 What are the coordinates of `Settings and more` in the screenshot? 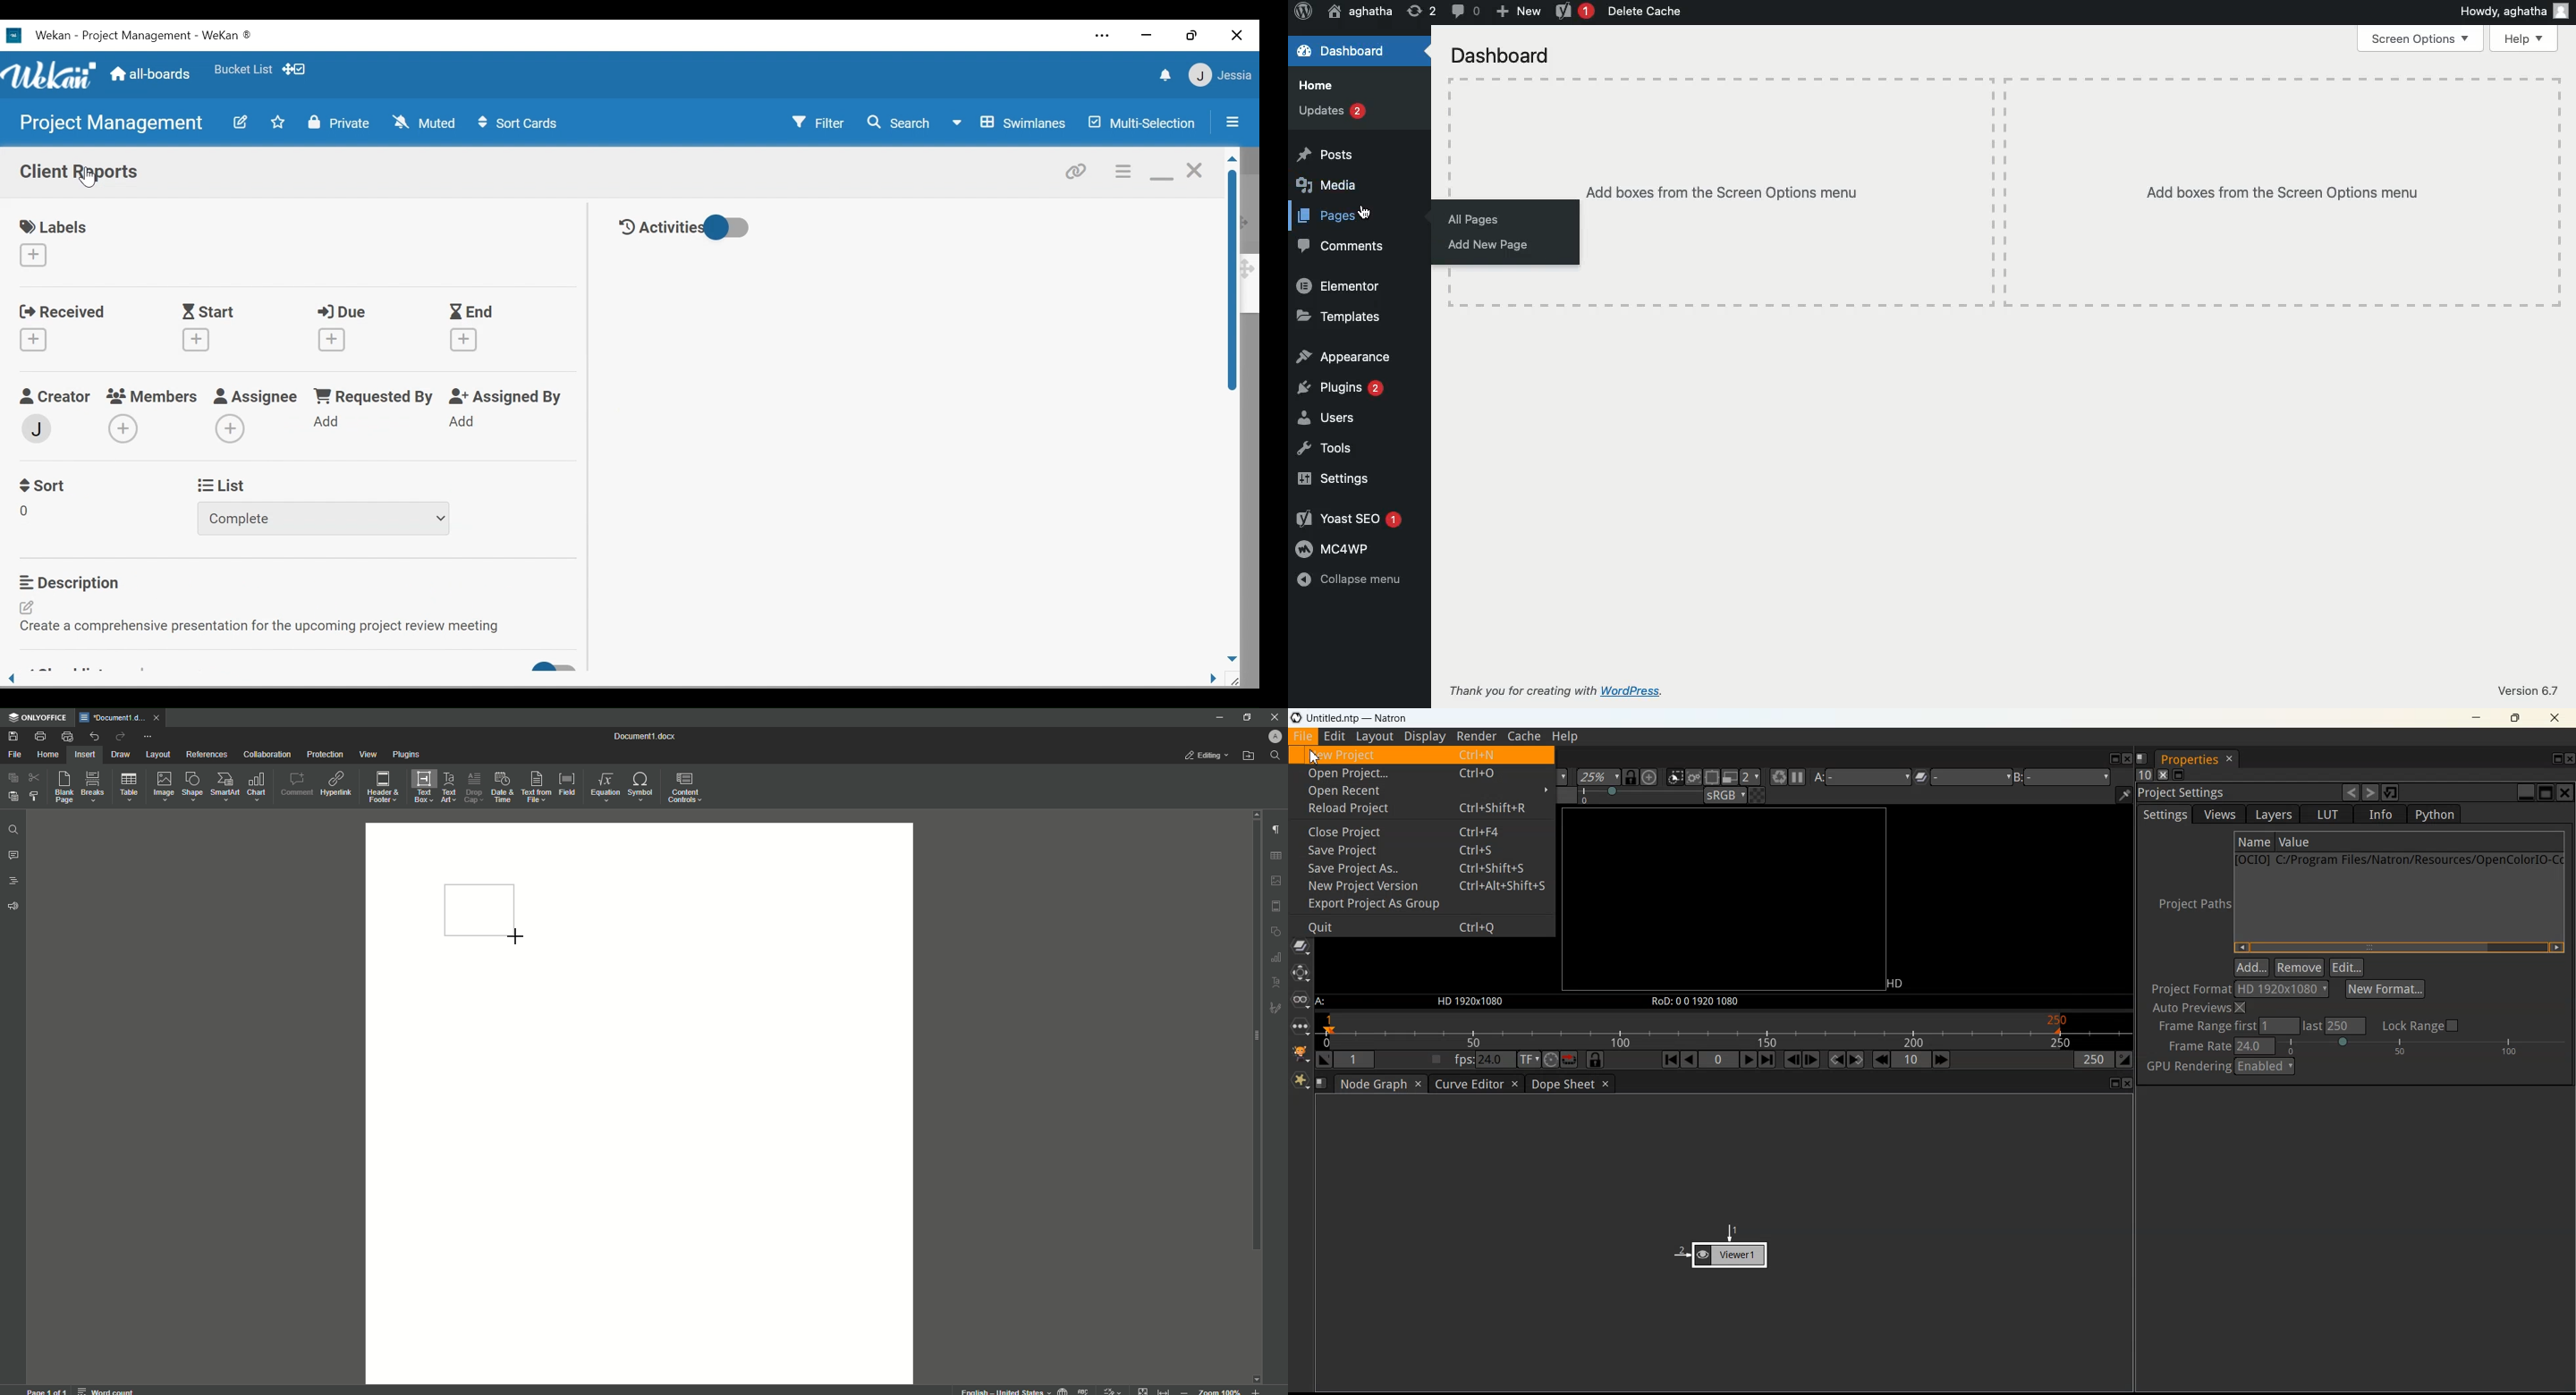 It's located at (1103, 36).